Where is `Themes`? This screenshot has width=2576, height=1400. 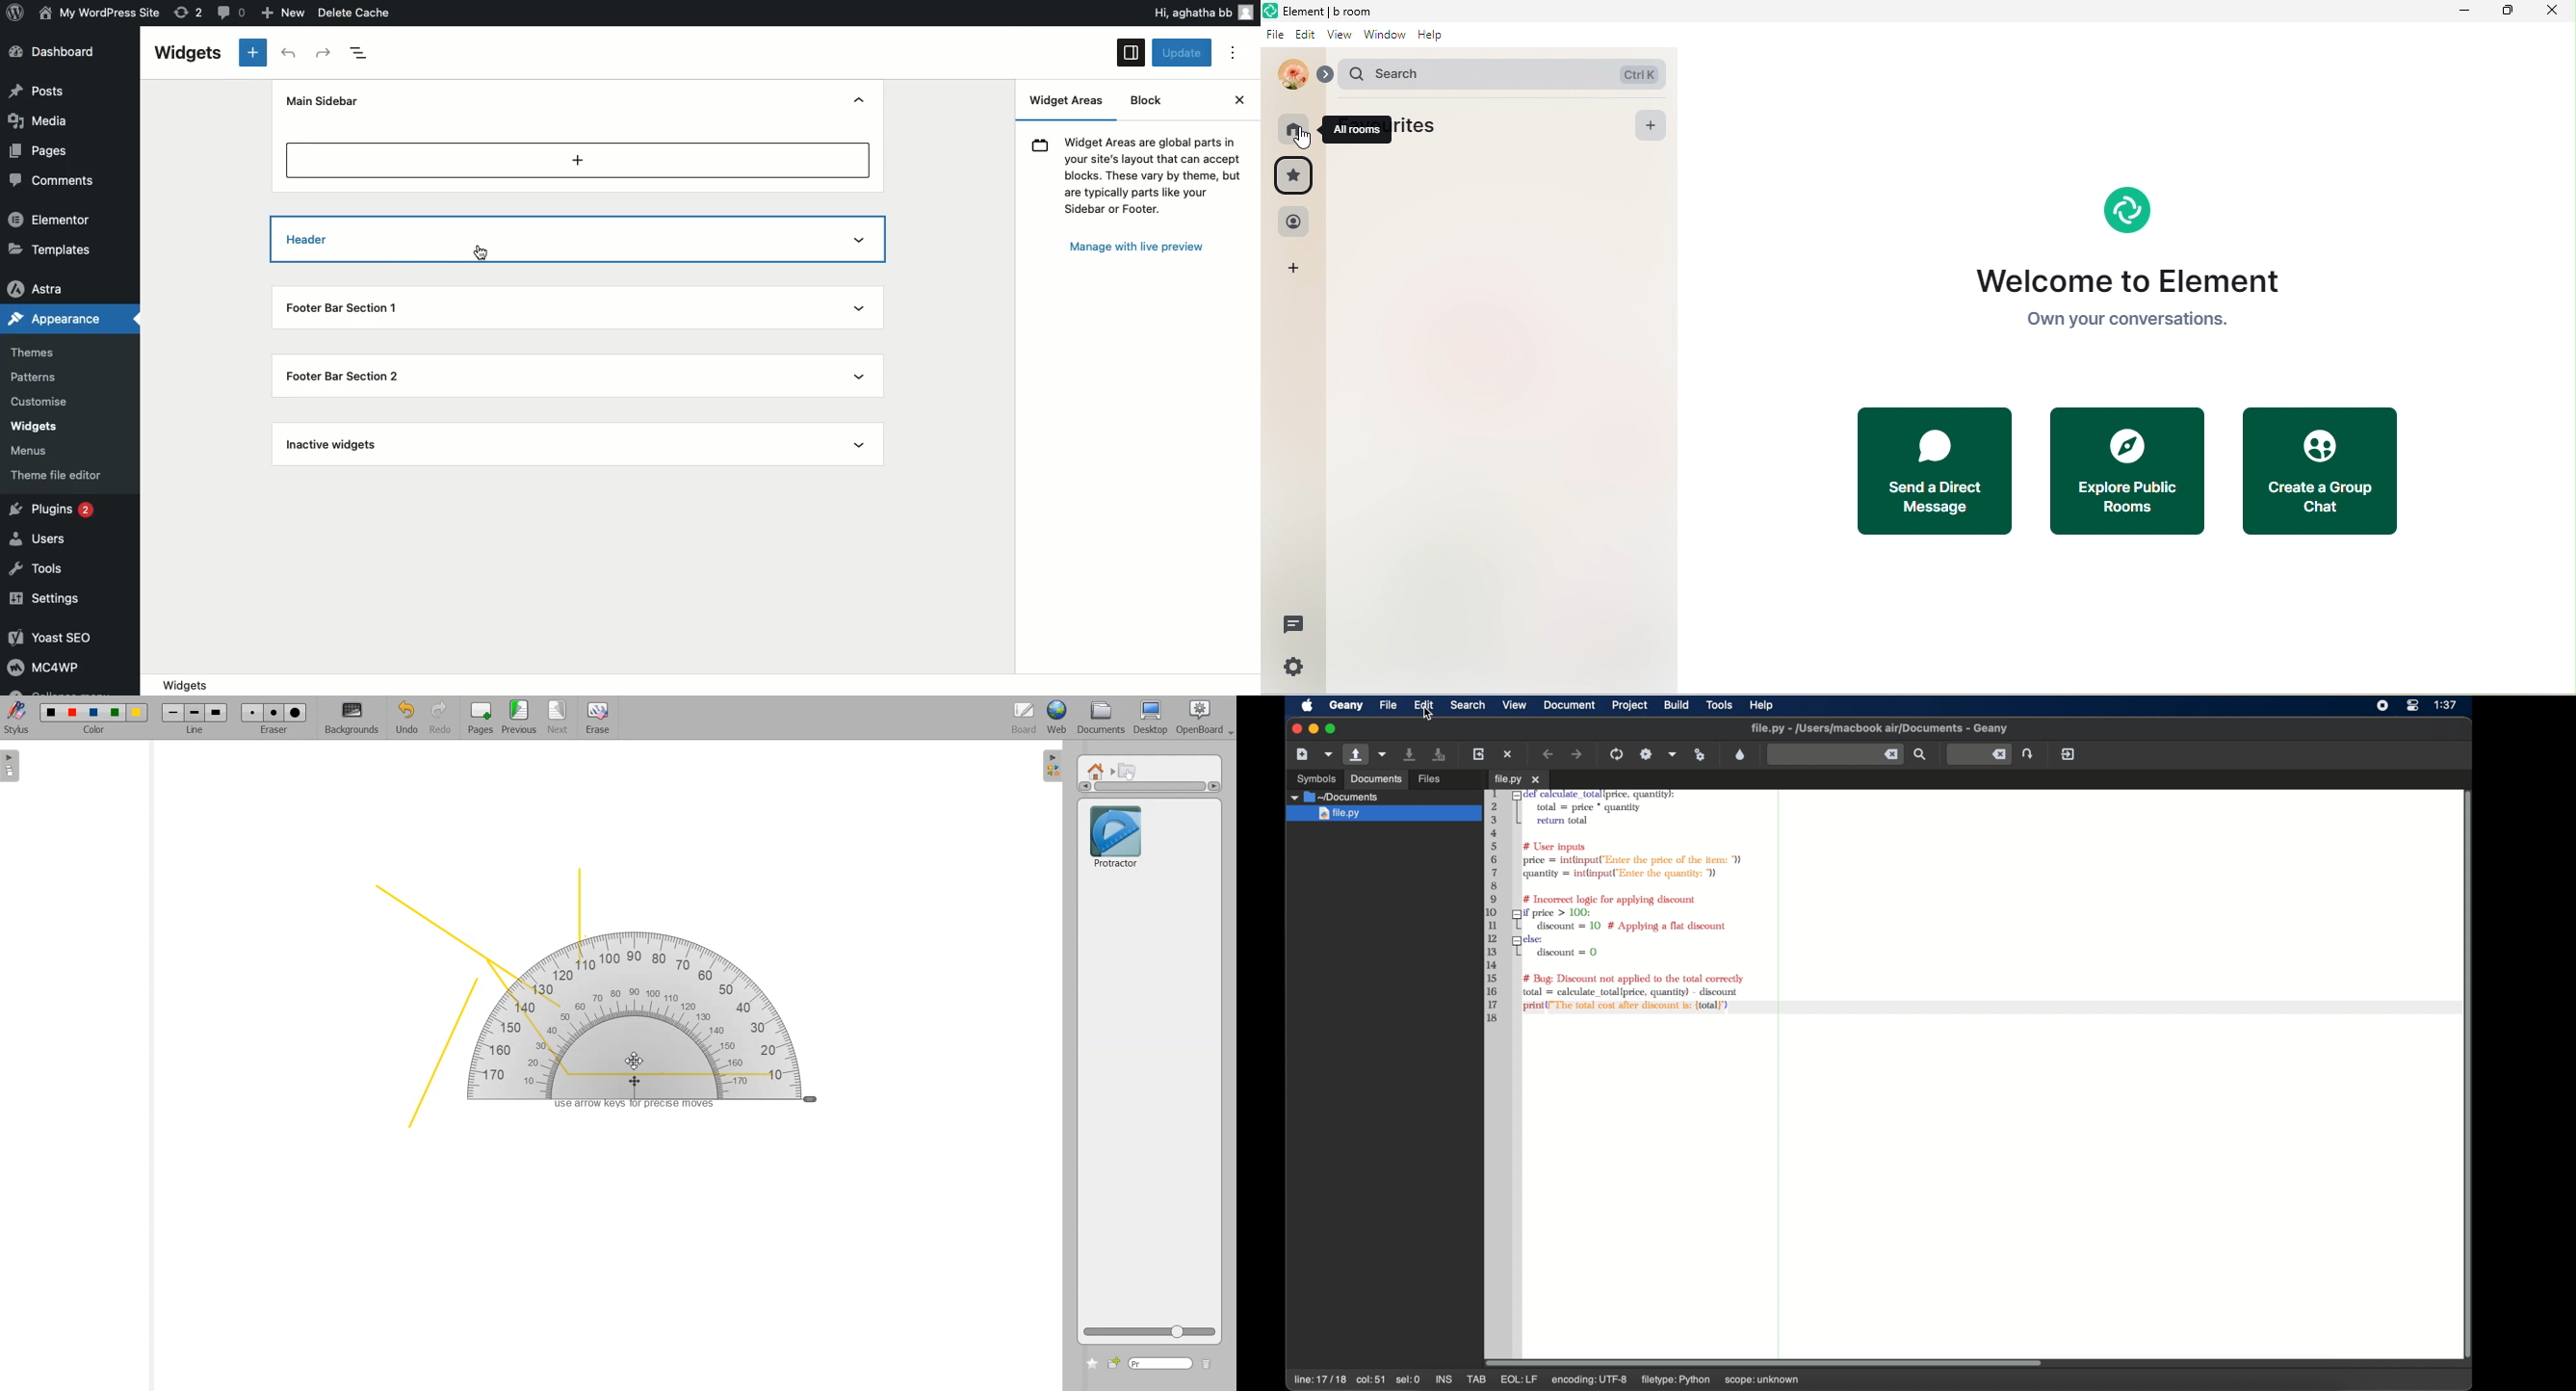 Themes is located at coordinates (32, 353).